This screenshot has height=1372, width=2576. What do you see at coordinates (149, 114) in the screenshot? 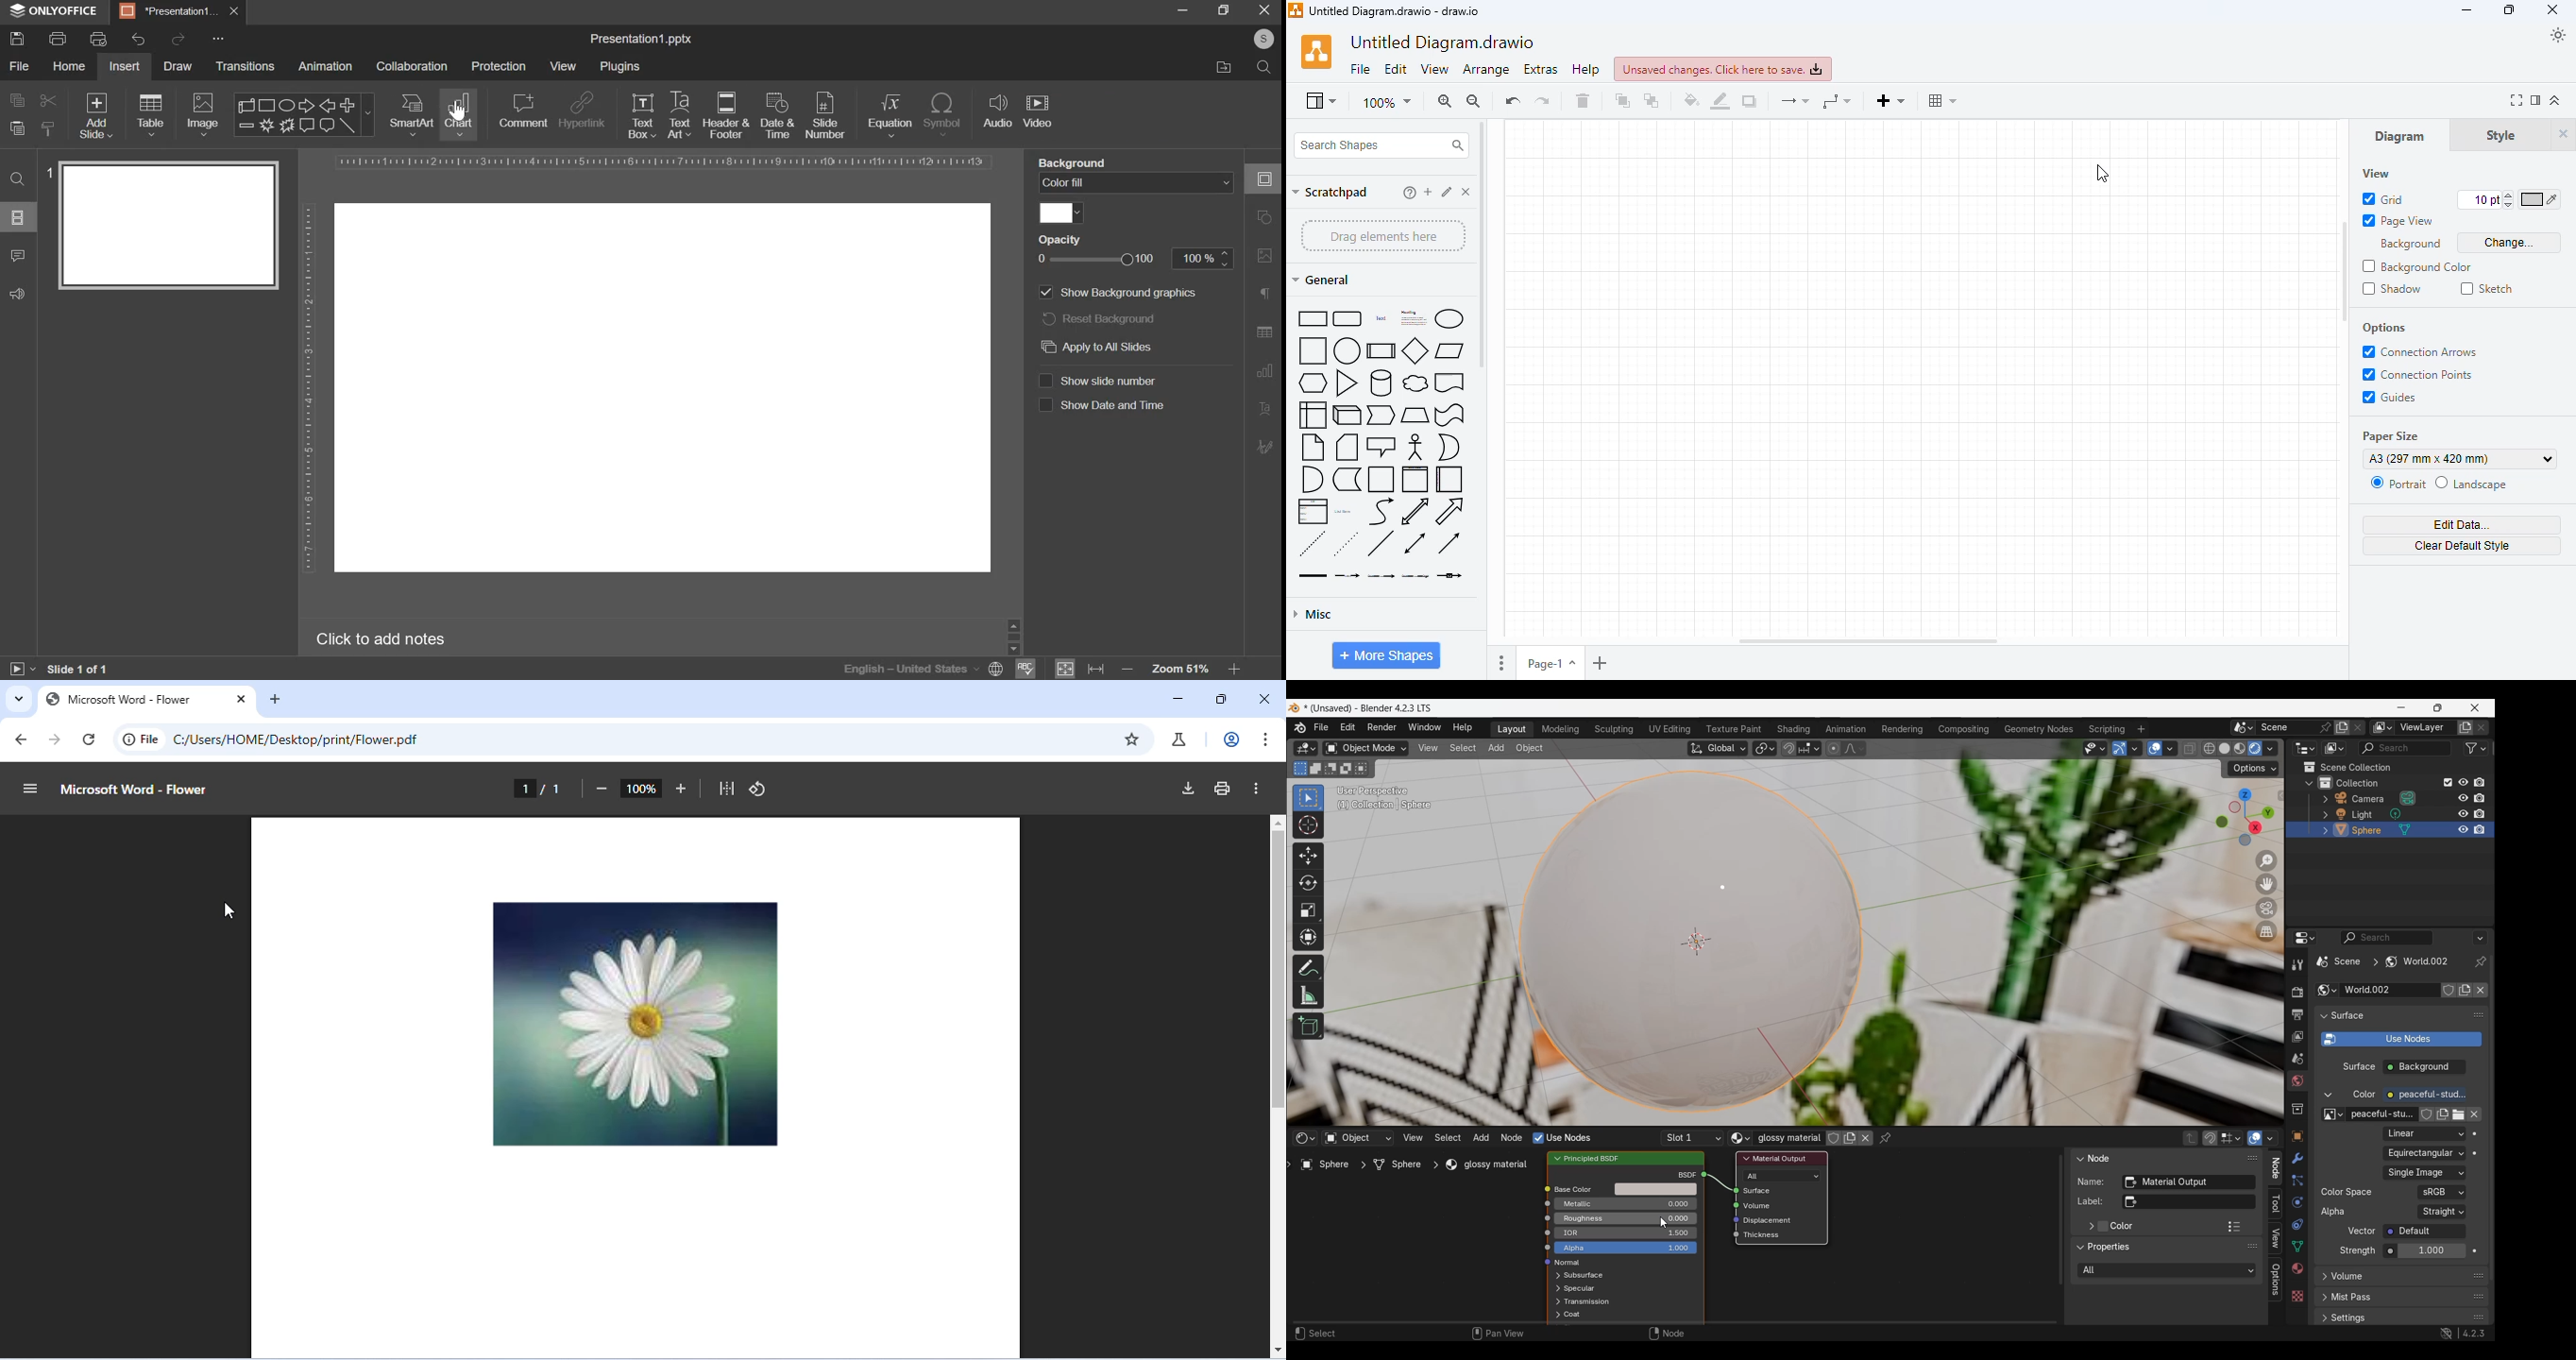
I see `table` at bounding box center [149, 114].